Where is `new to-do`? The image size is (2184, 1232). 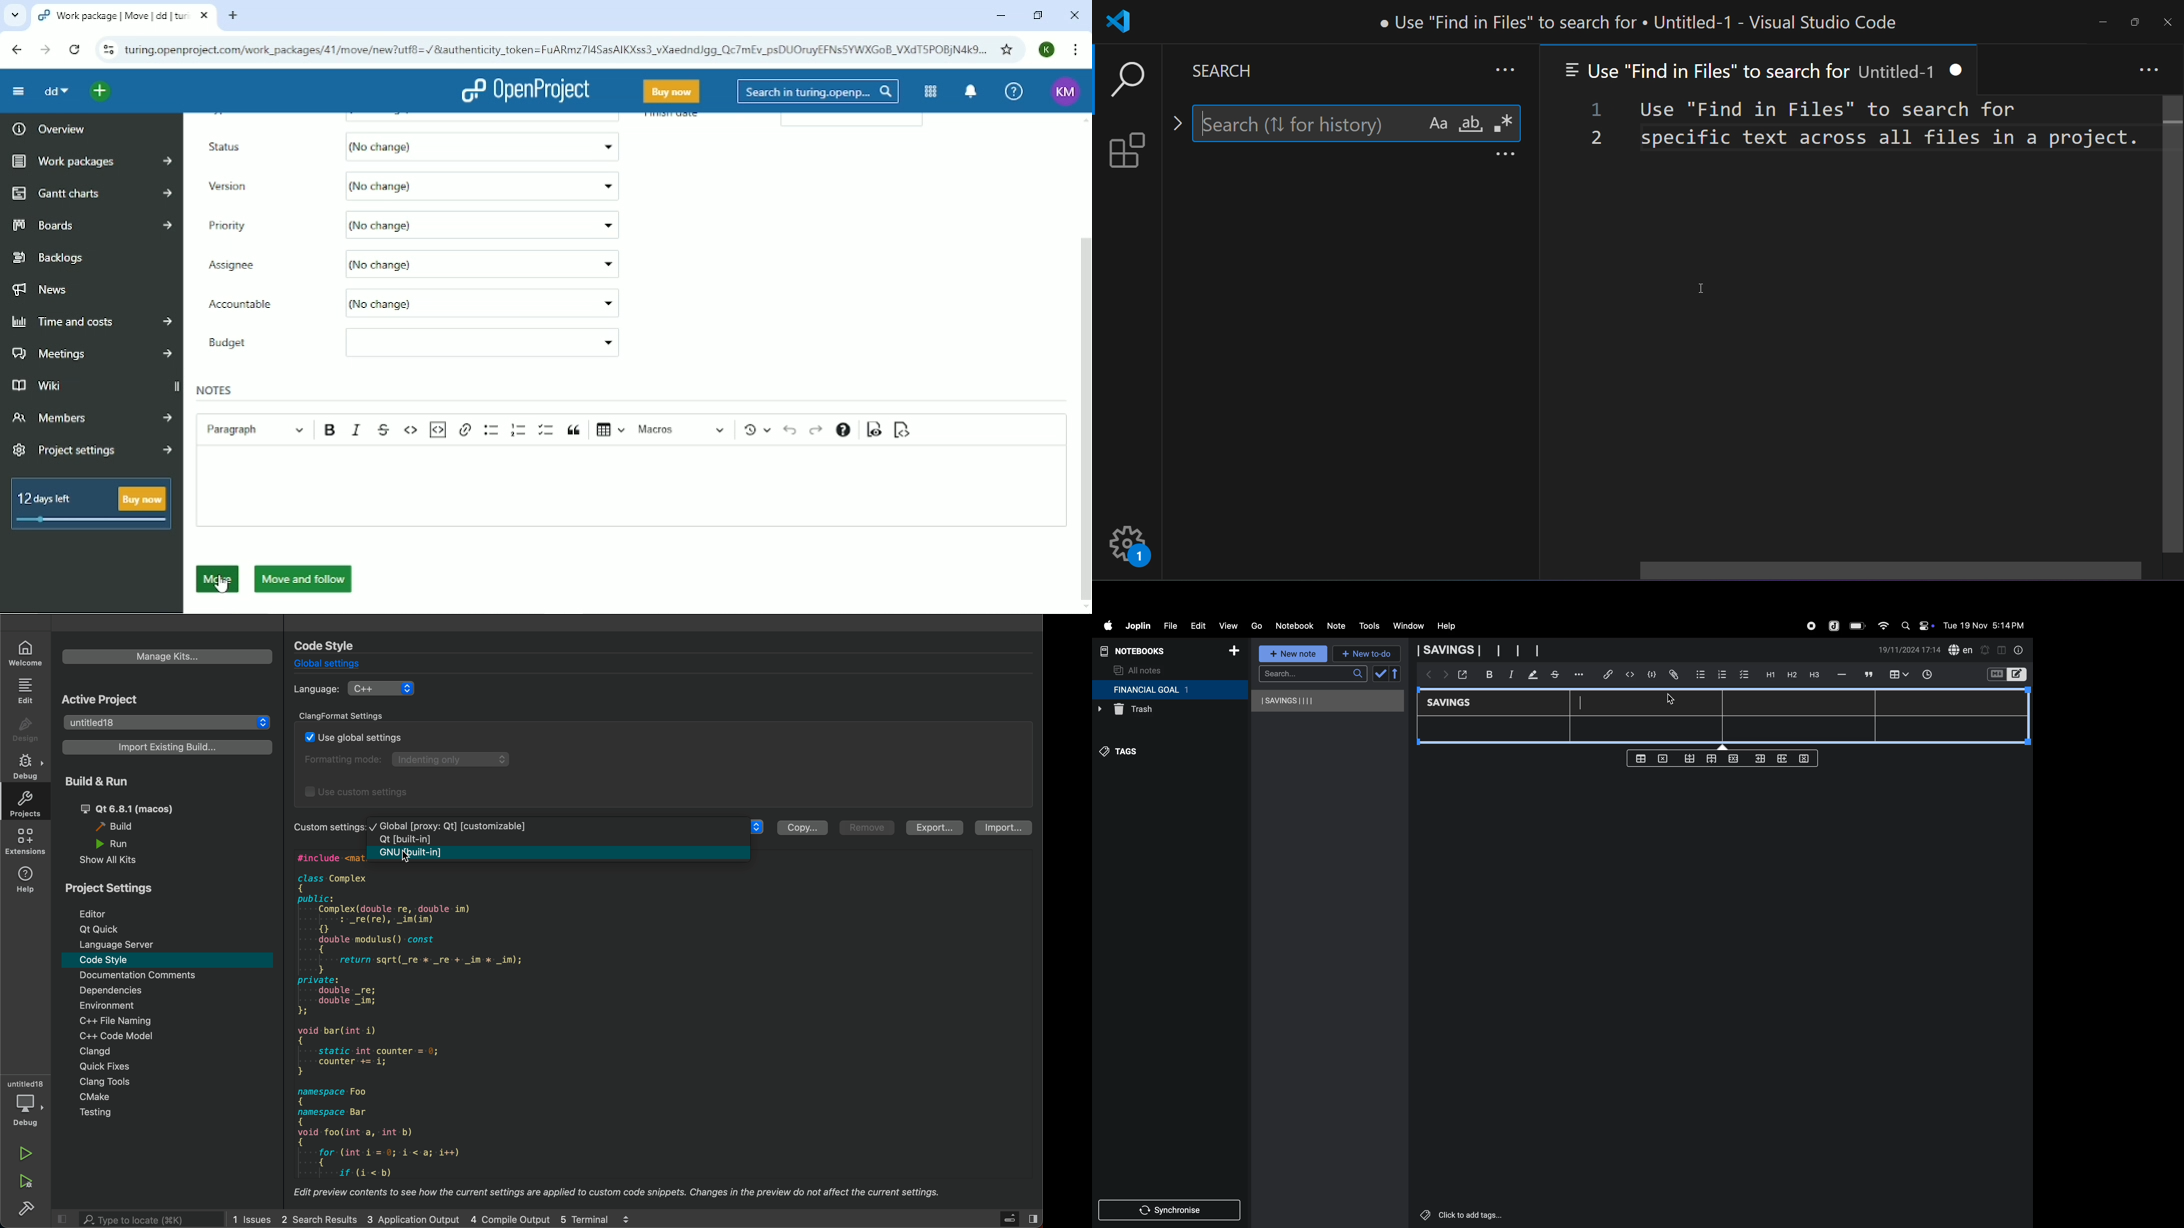
new to-do is located at coordinates (1367, 654).